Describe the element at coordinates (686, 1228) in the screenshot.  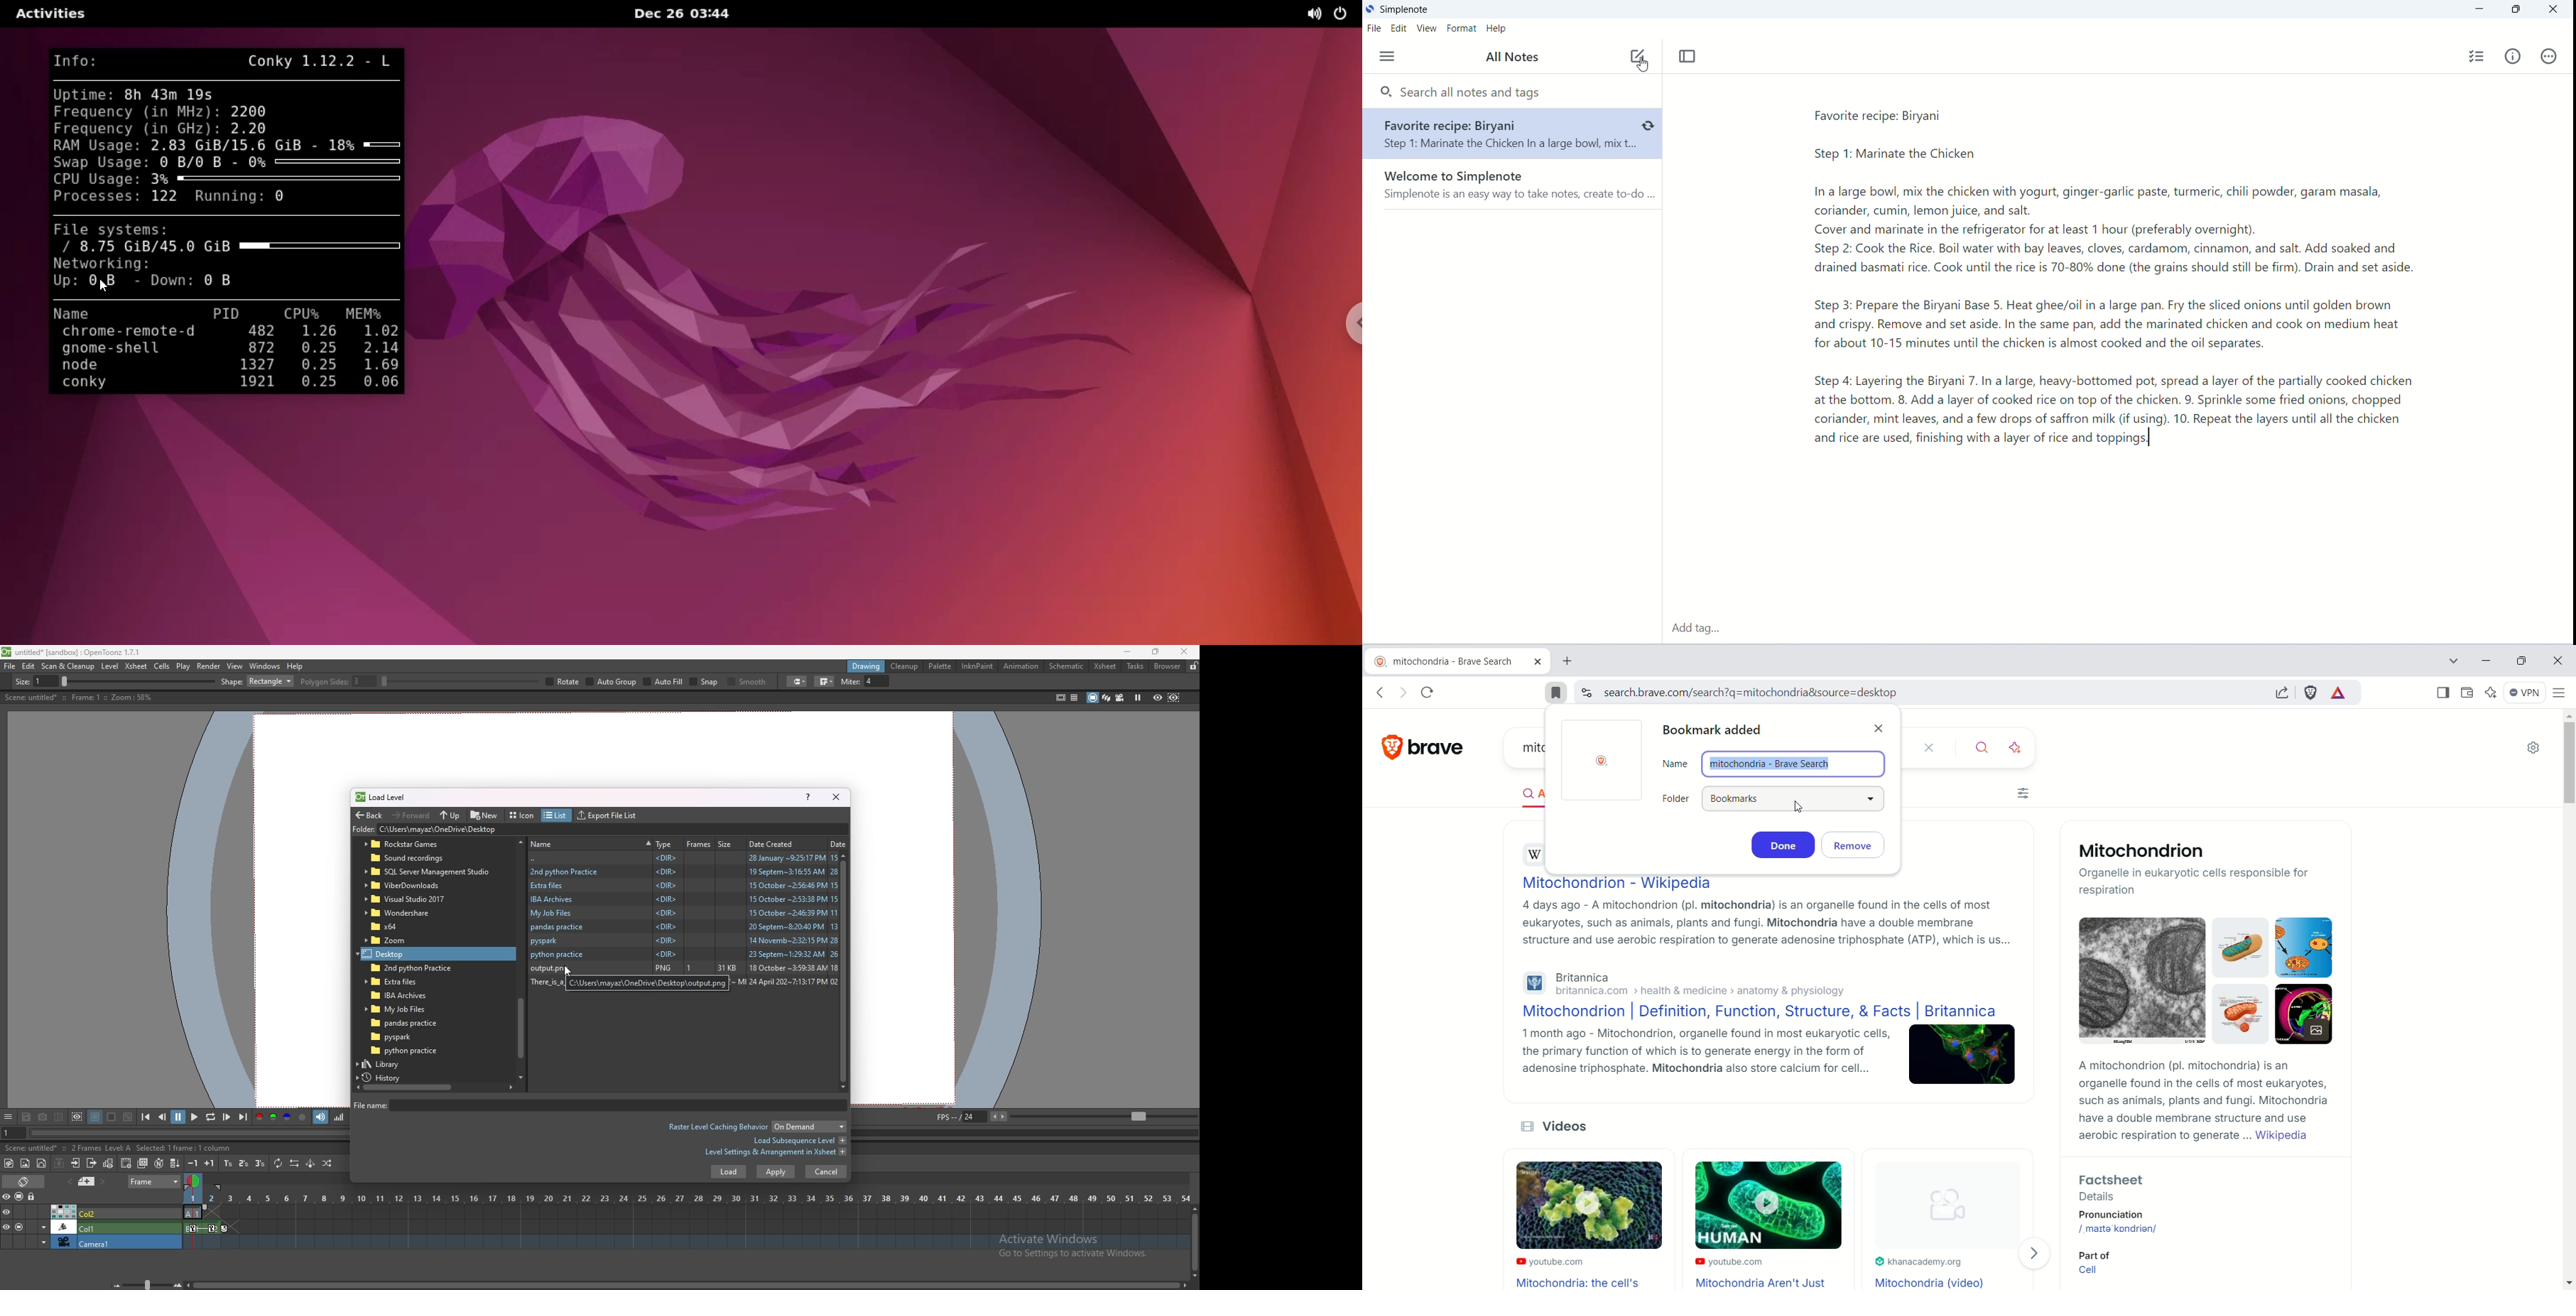
I see `timeline` at that location.